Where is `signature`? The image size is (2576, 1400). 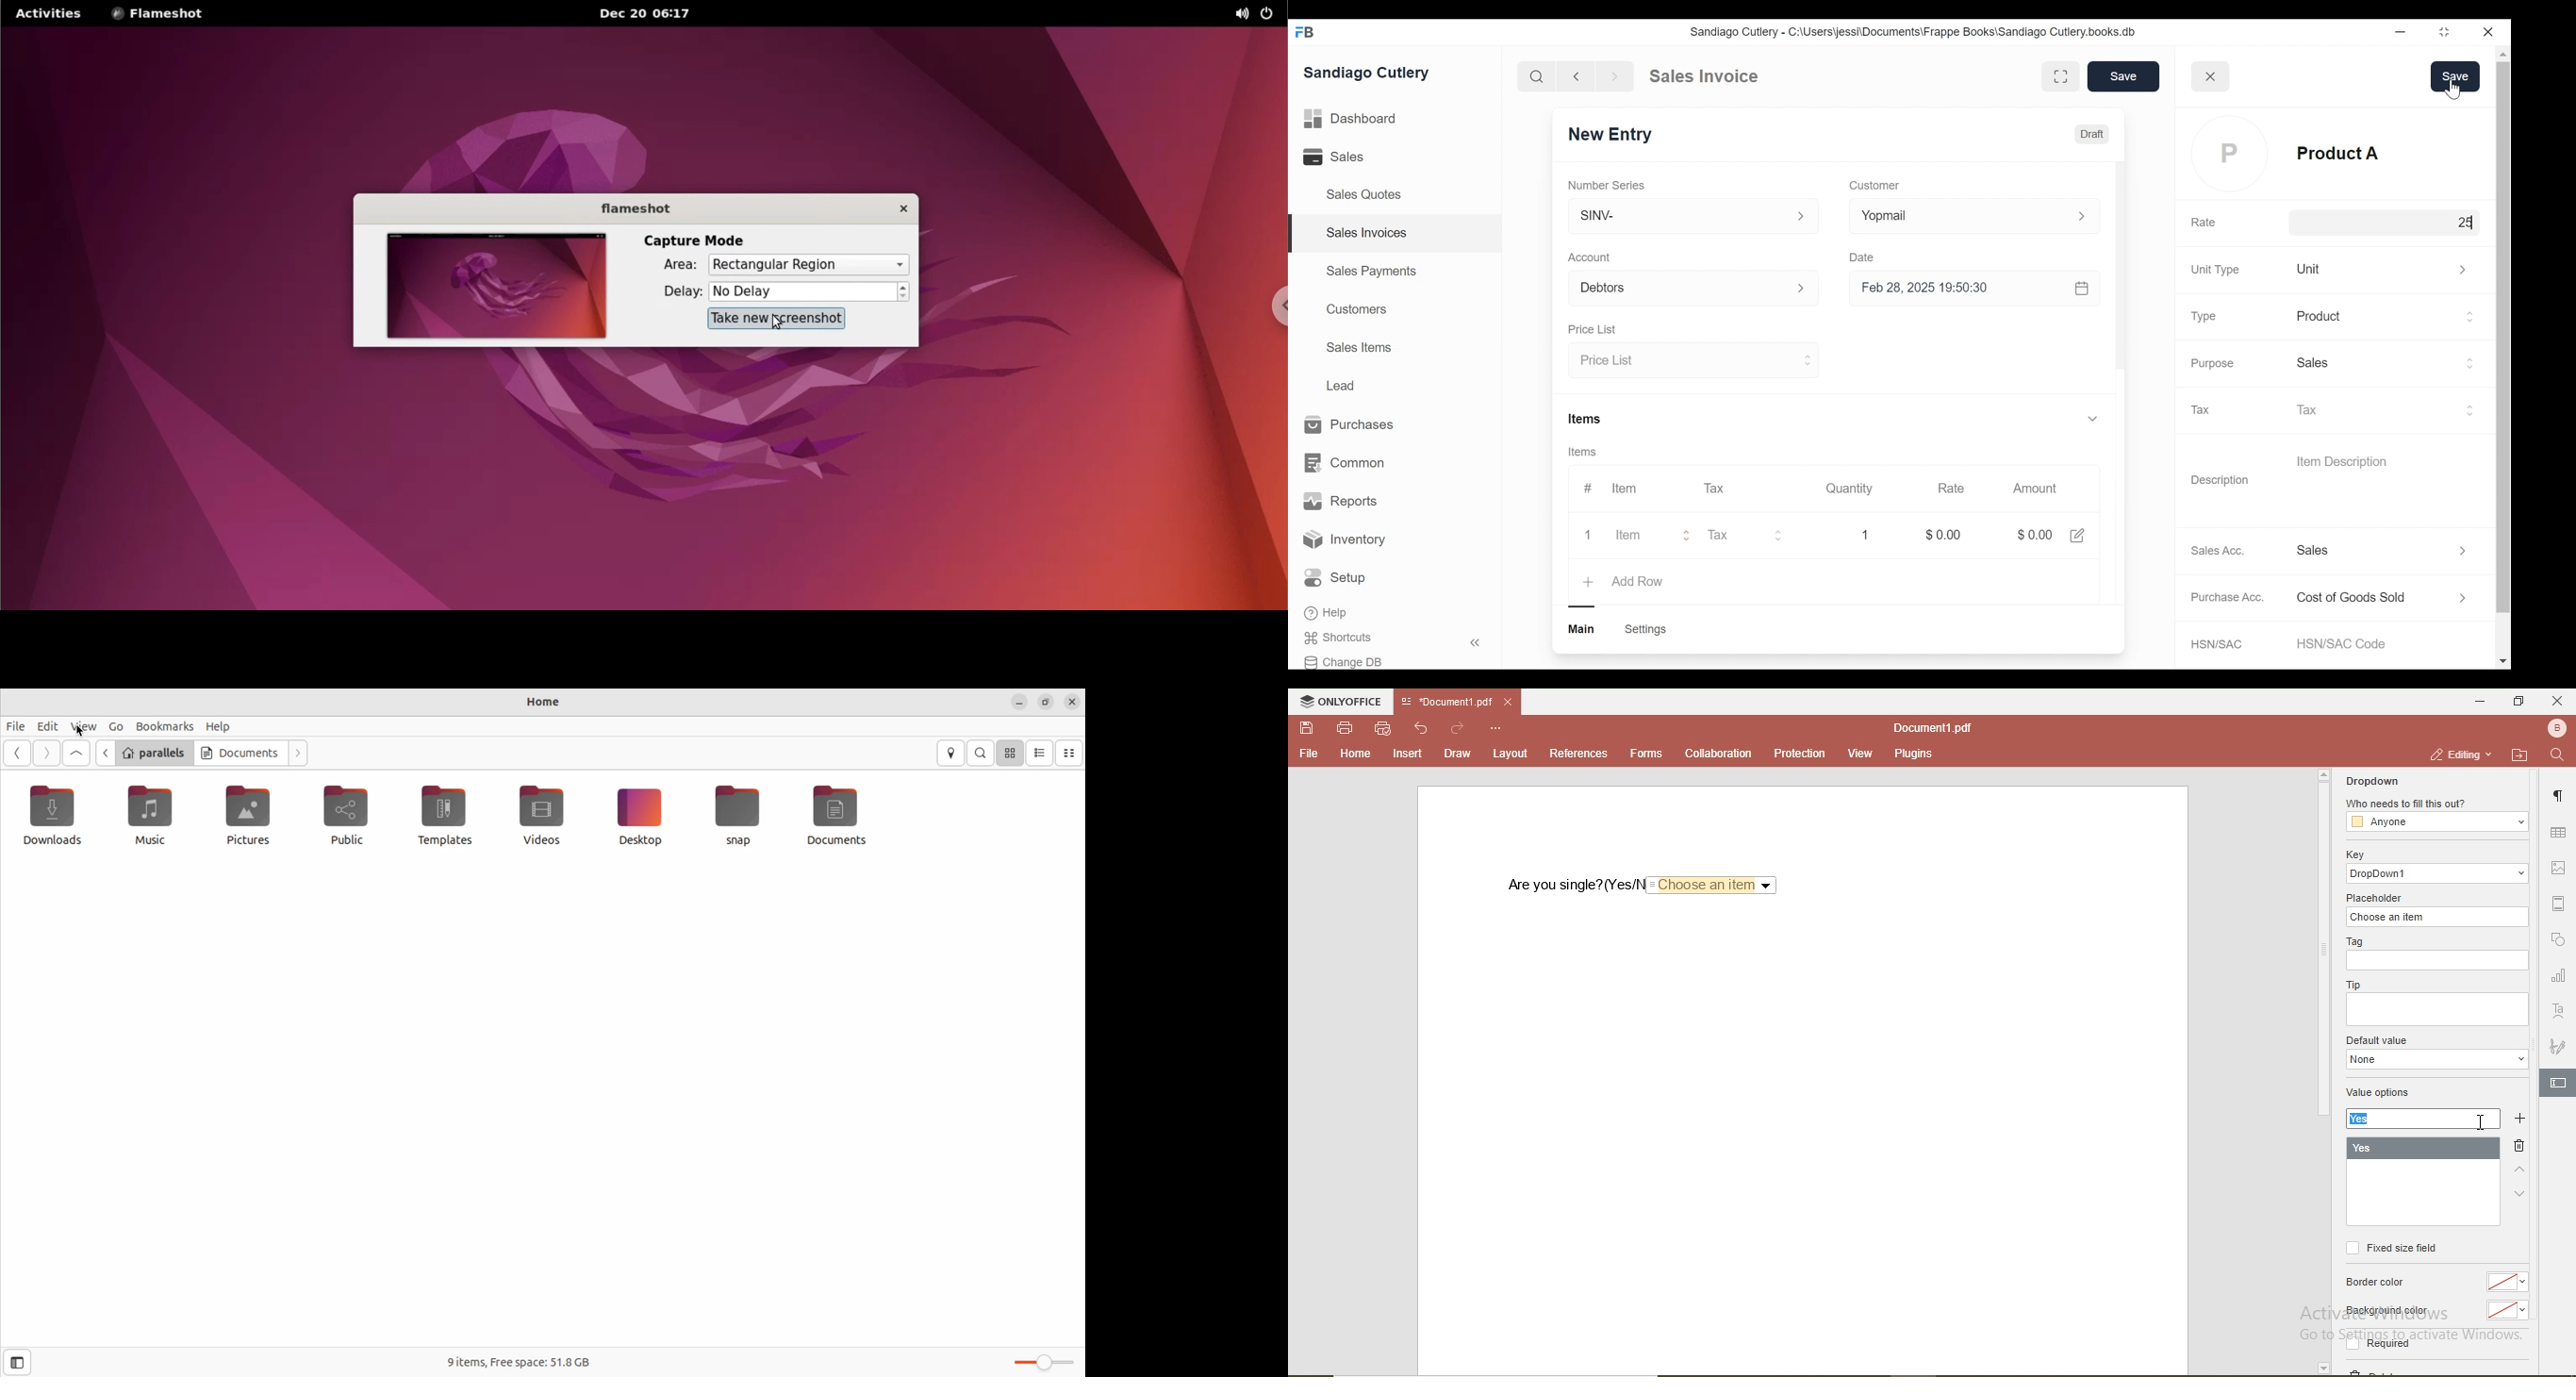 signature is located at coordinates (2559, 1044).